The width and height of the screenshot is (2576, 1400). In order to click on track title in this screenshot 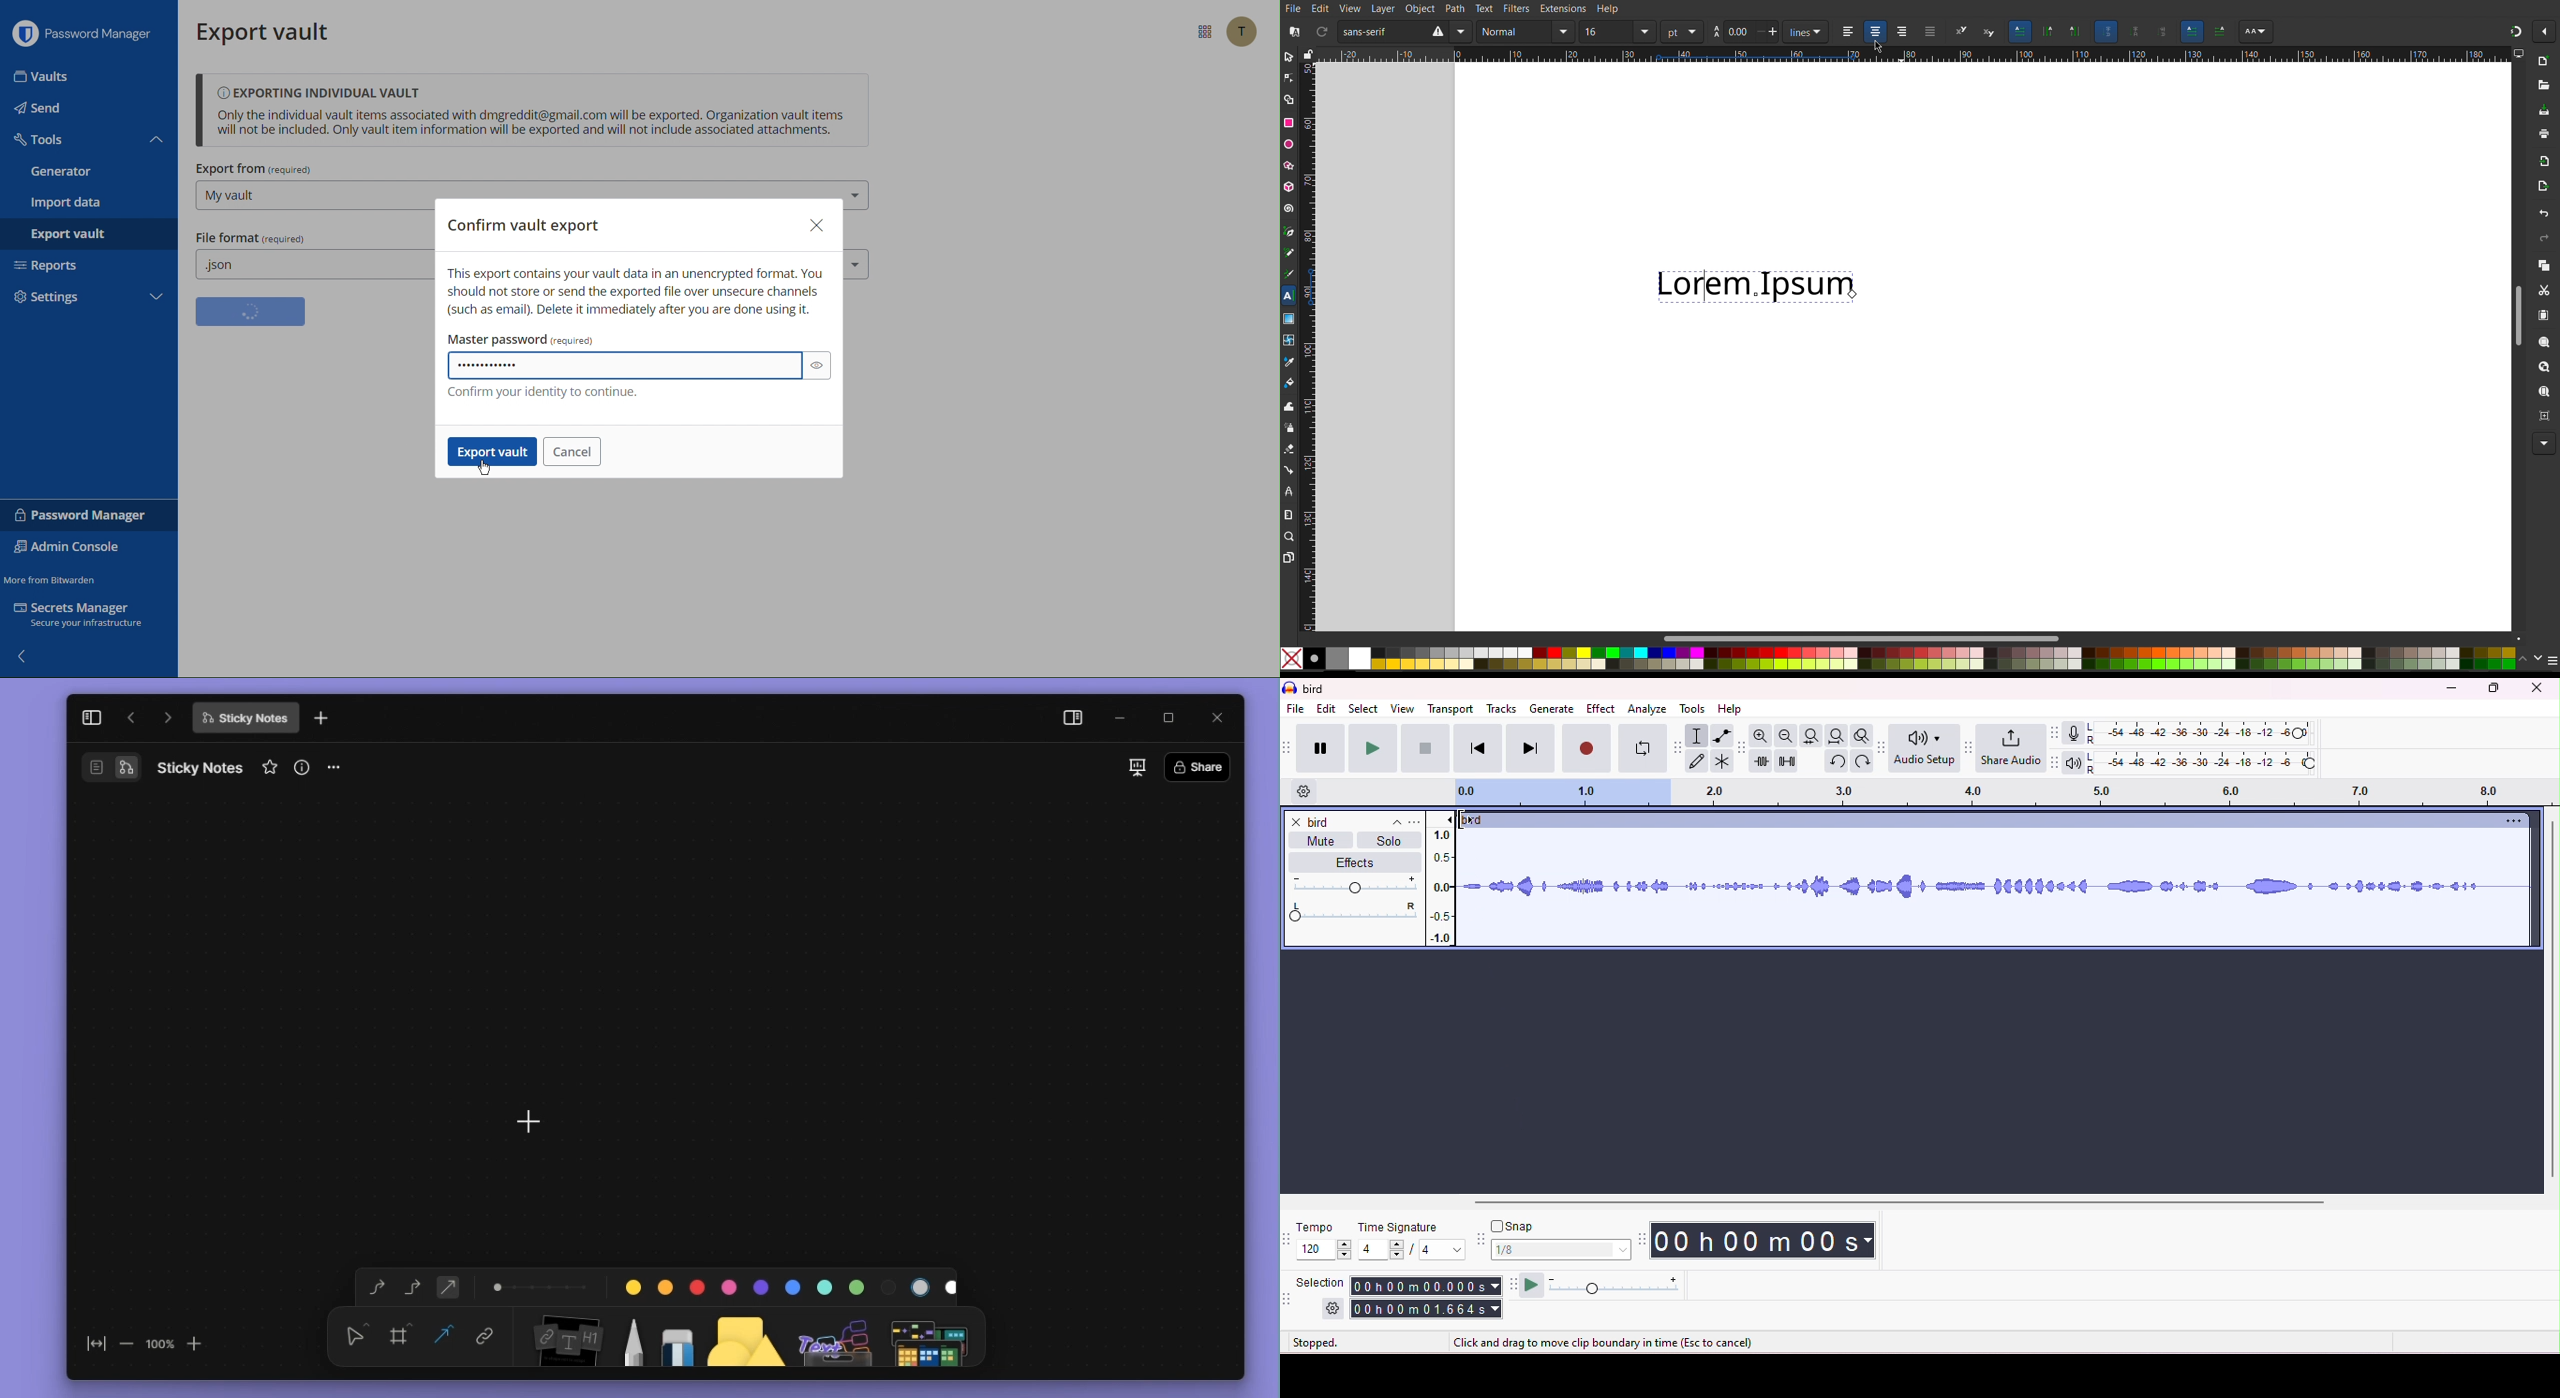, I will do `click(1355, 822)`.